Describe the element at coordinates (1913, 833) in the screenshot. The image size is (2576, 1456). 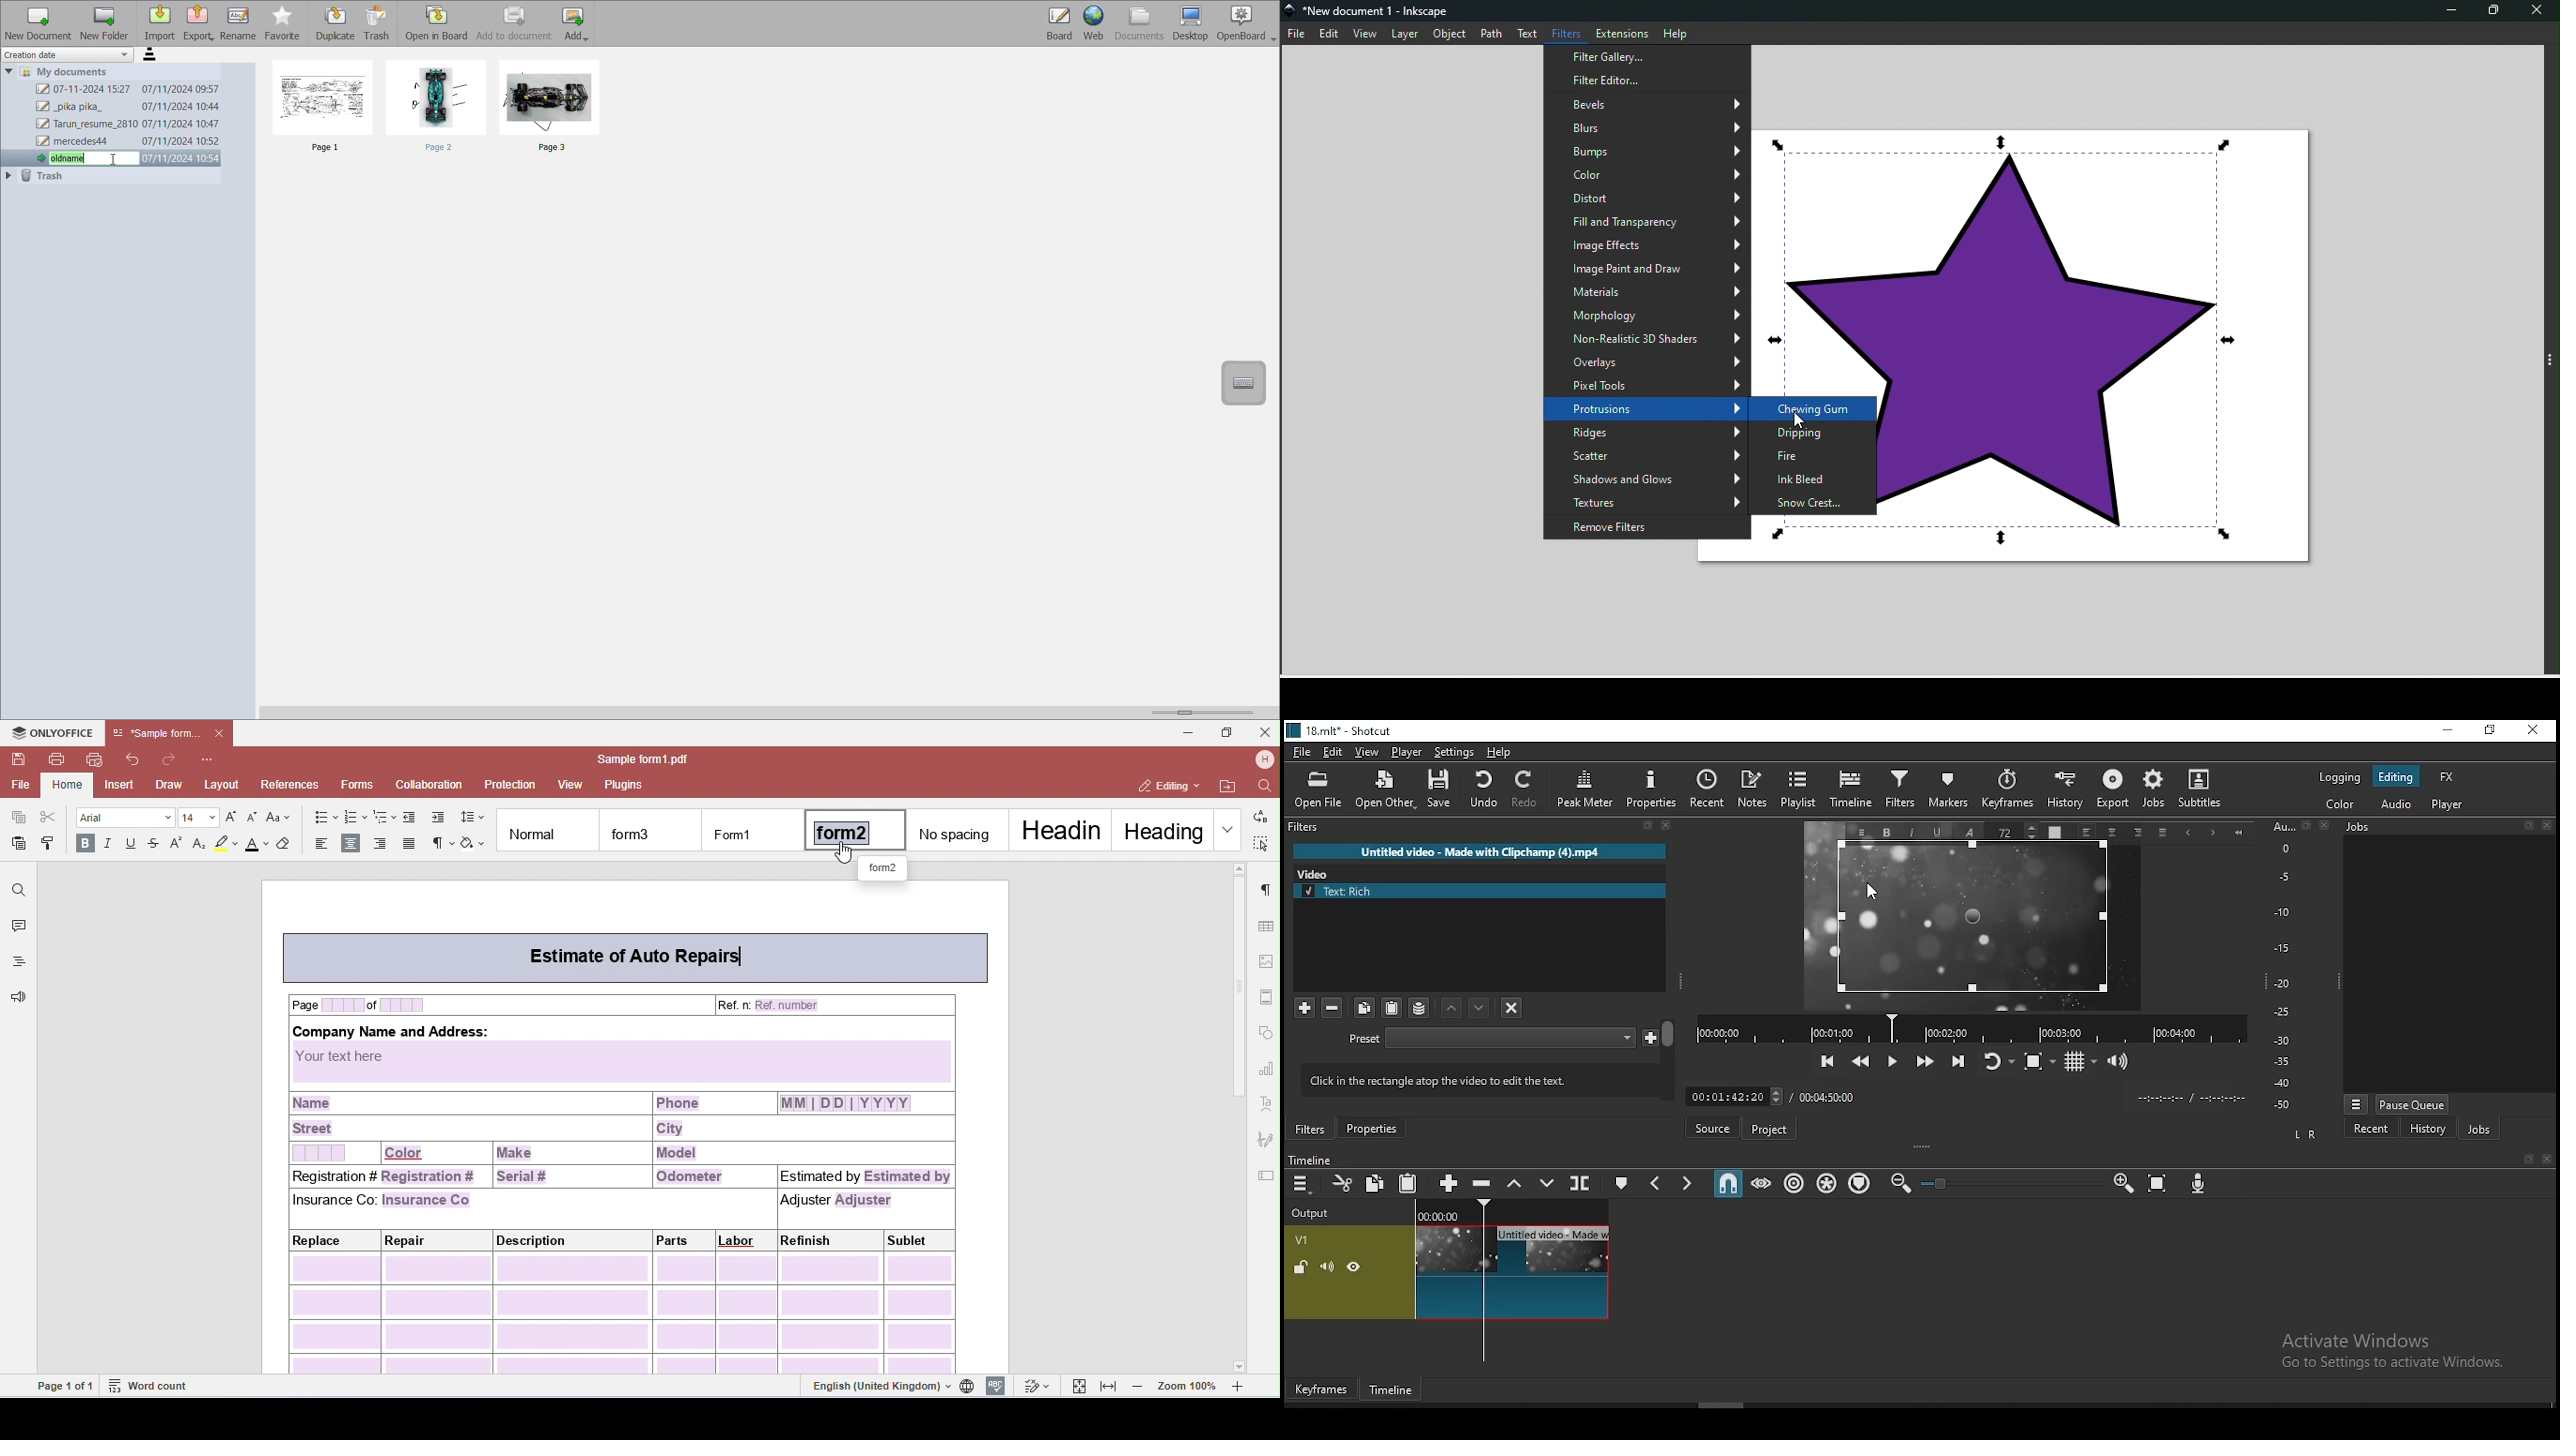
I see `Italic` at that location.